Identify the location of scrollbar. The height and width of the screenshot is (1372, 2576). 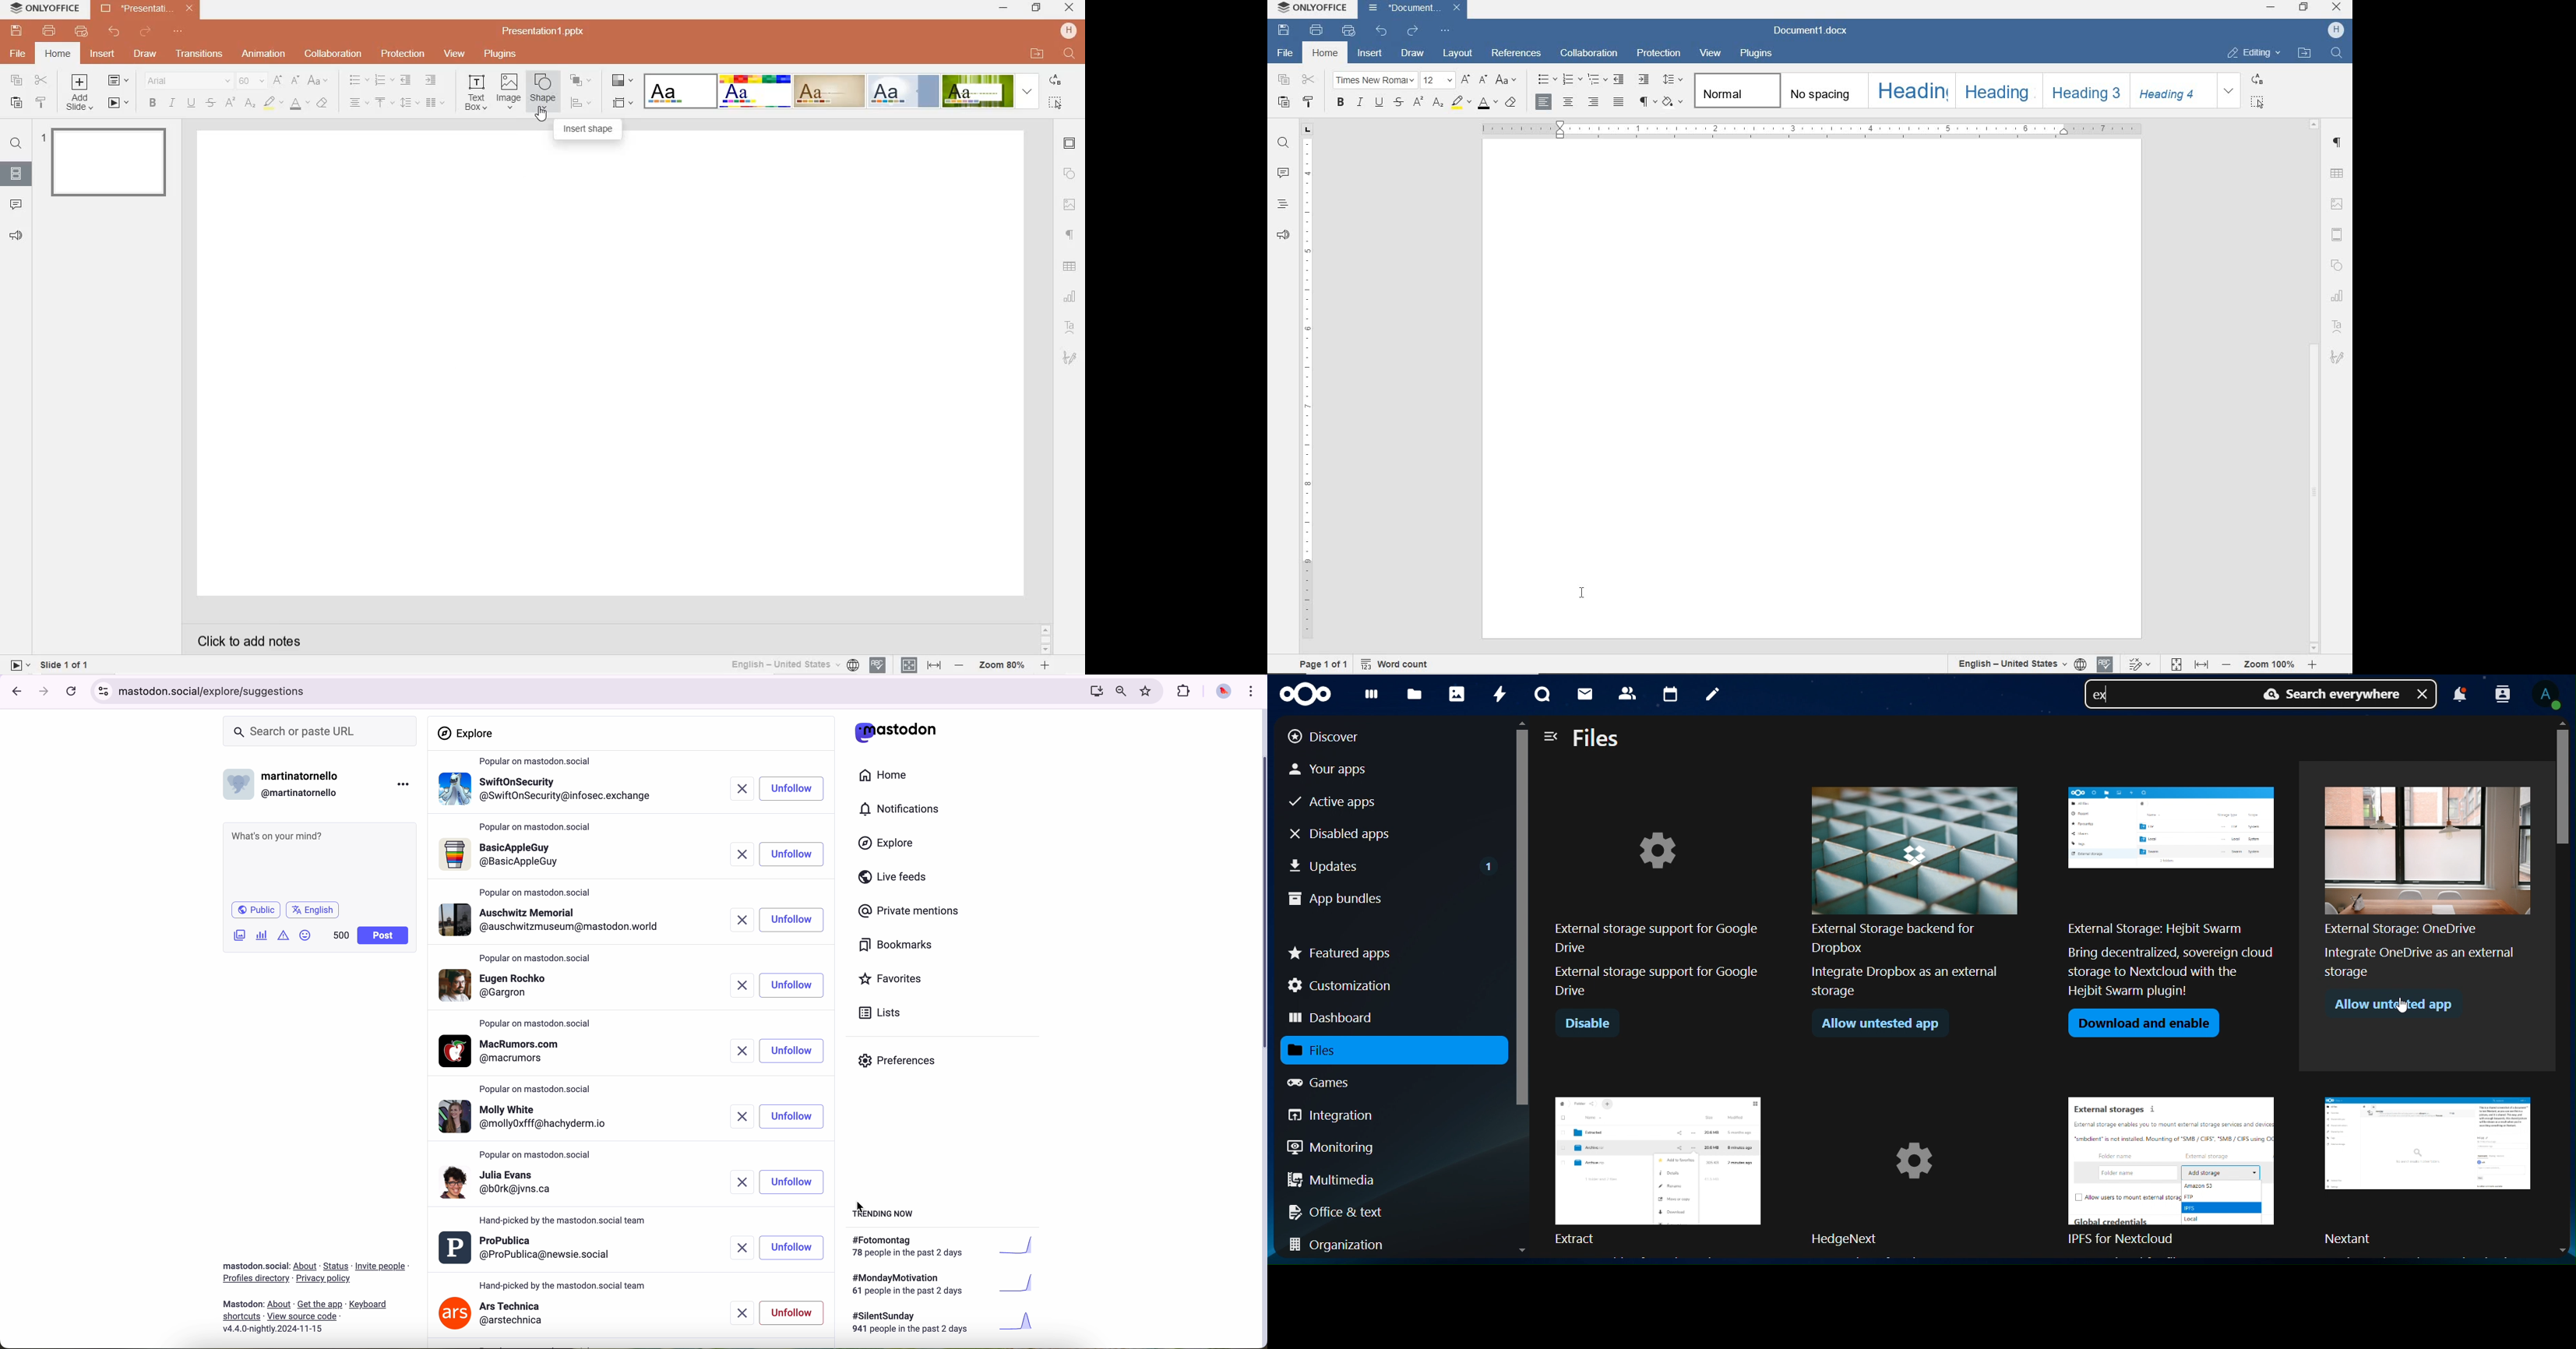
(1523, 925).